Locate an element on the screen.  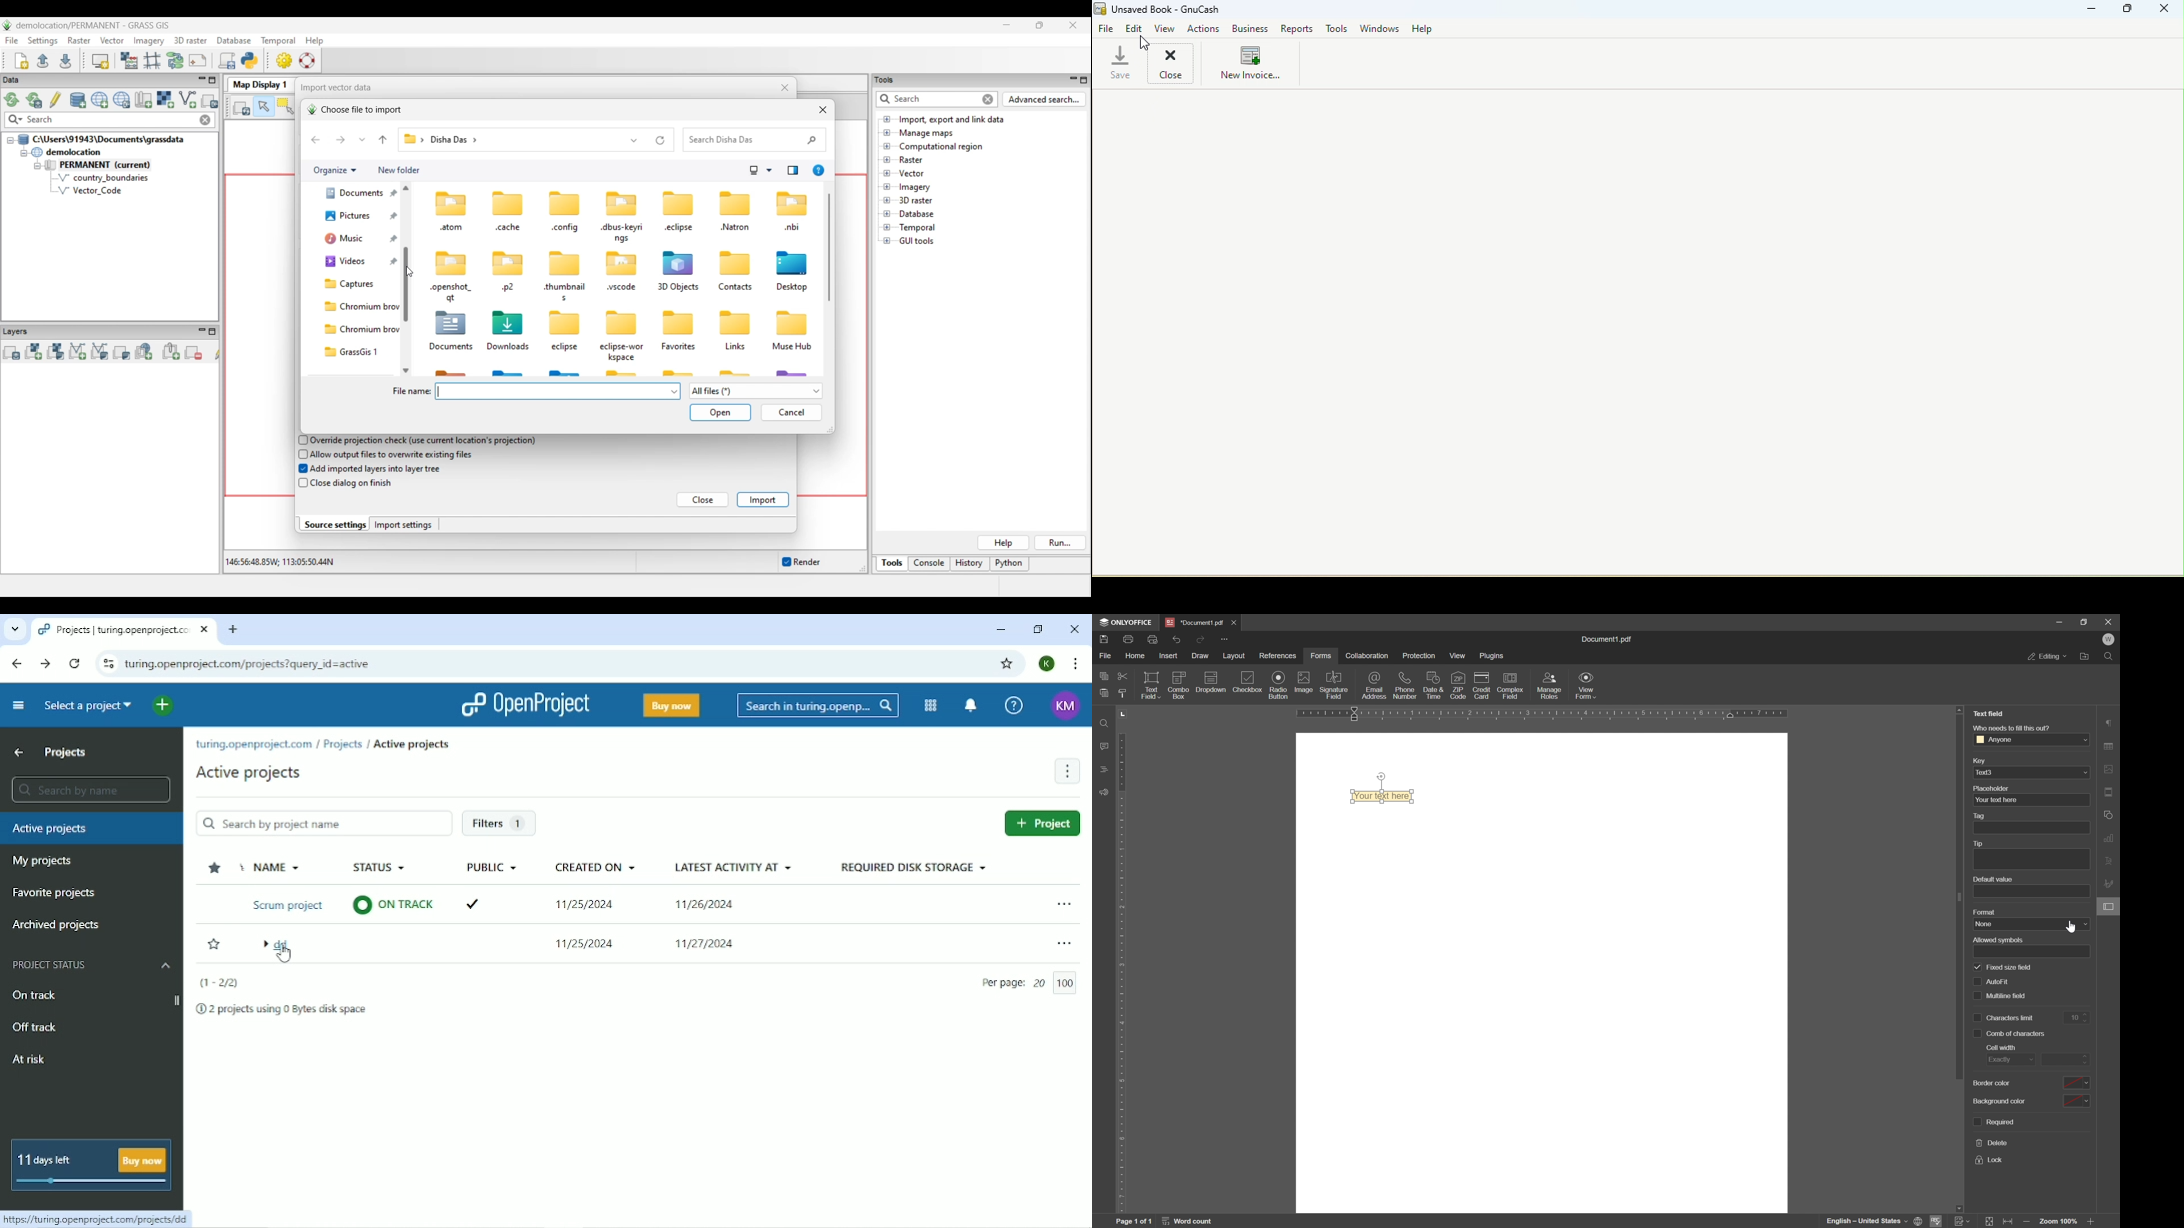
Off track is located at coordinates (35, 1027).